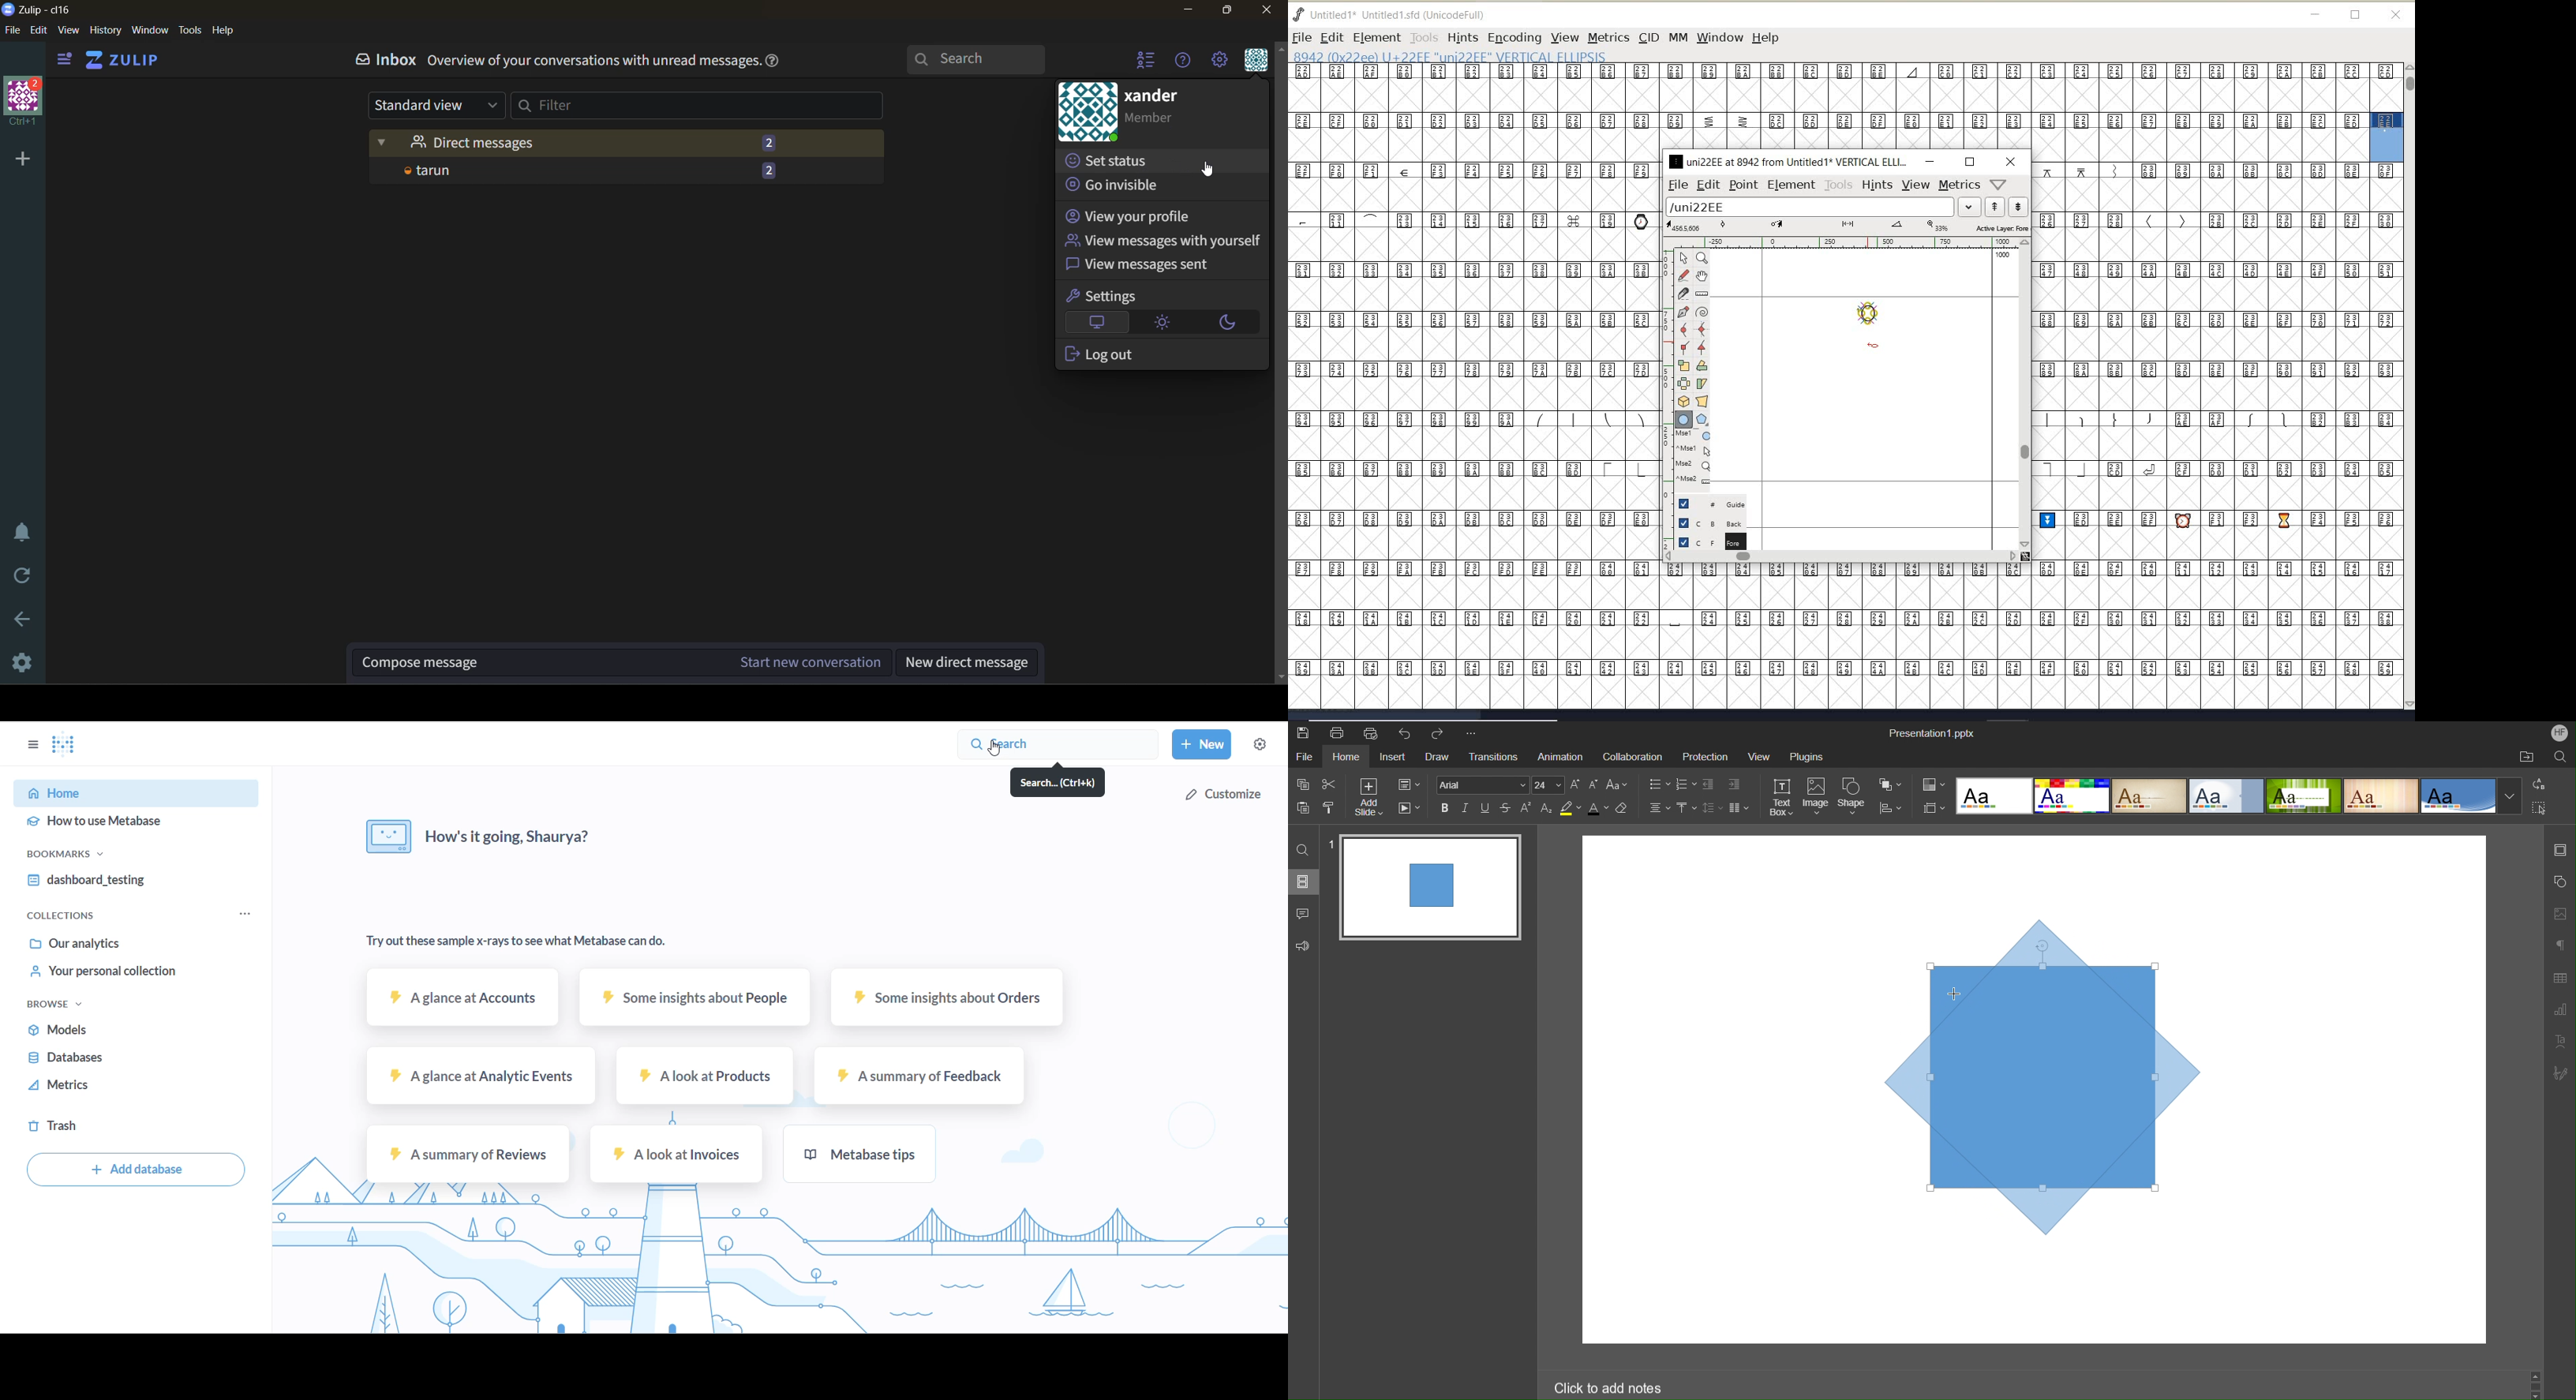 The image size is (2576, 1400). Describe the element at coordinates (1114, 161) in the screenshot. I see `set status` at that location.